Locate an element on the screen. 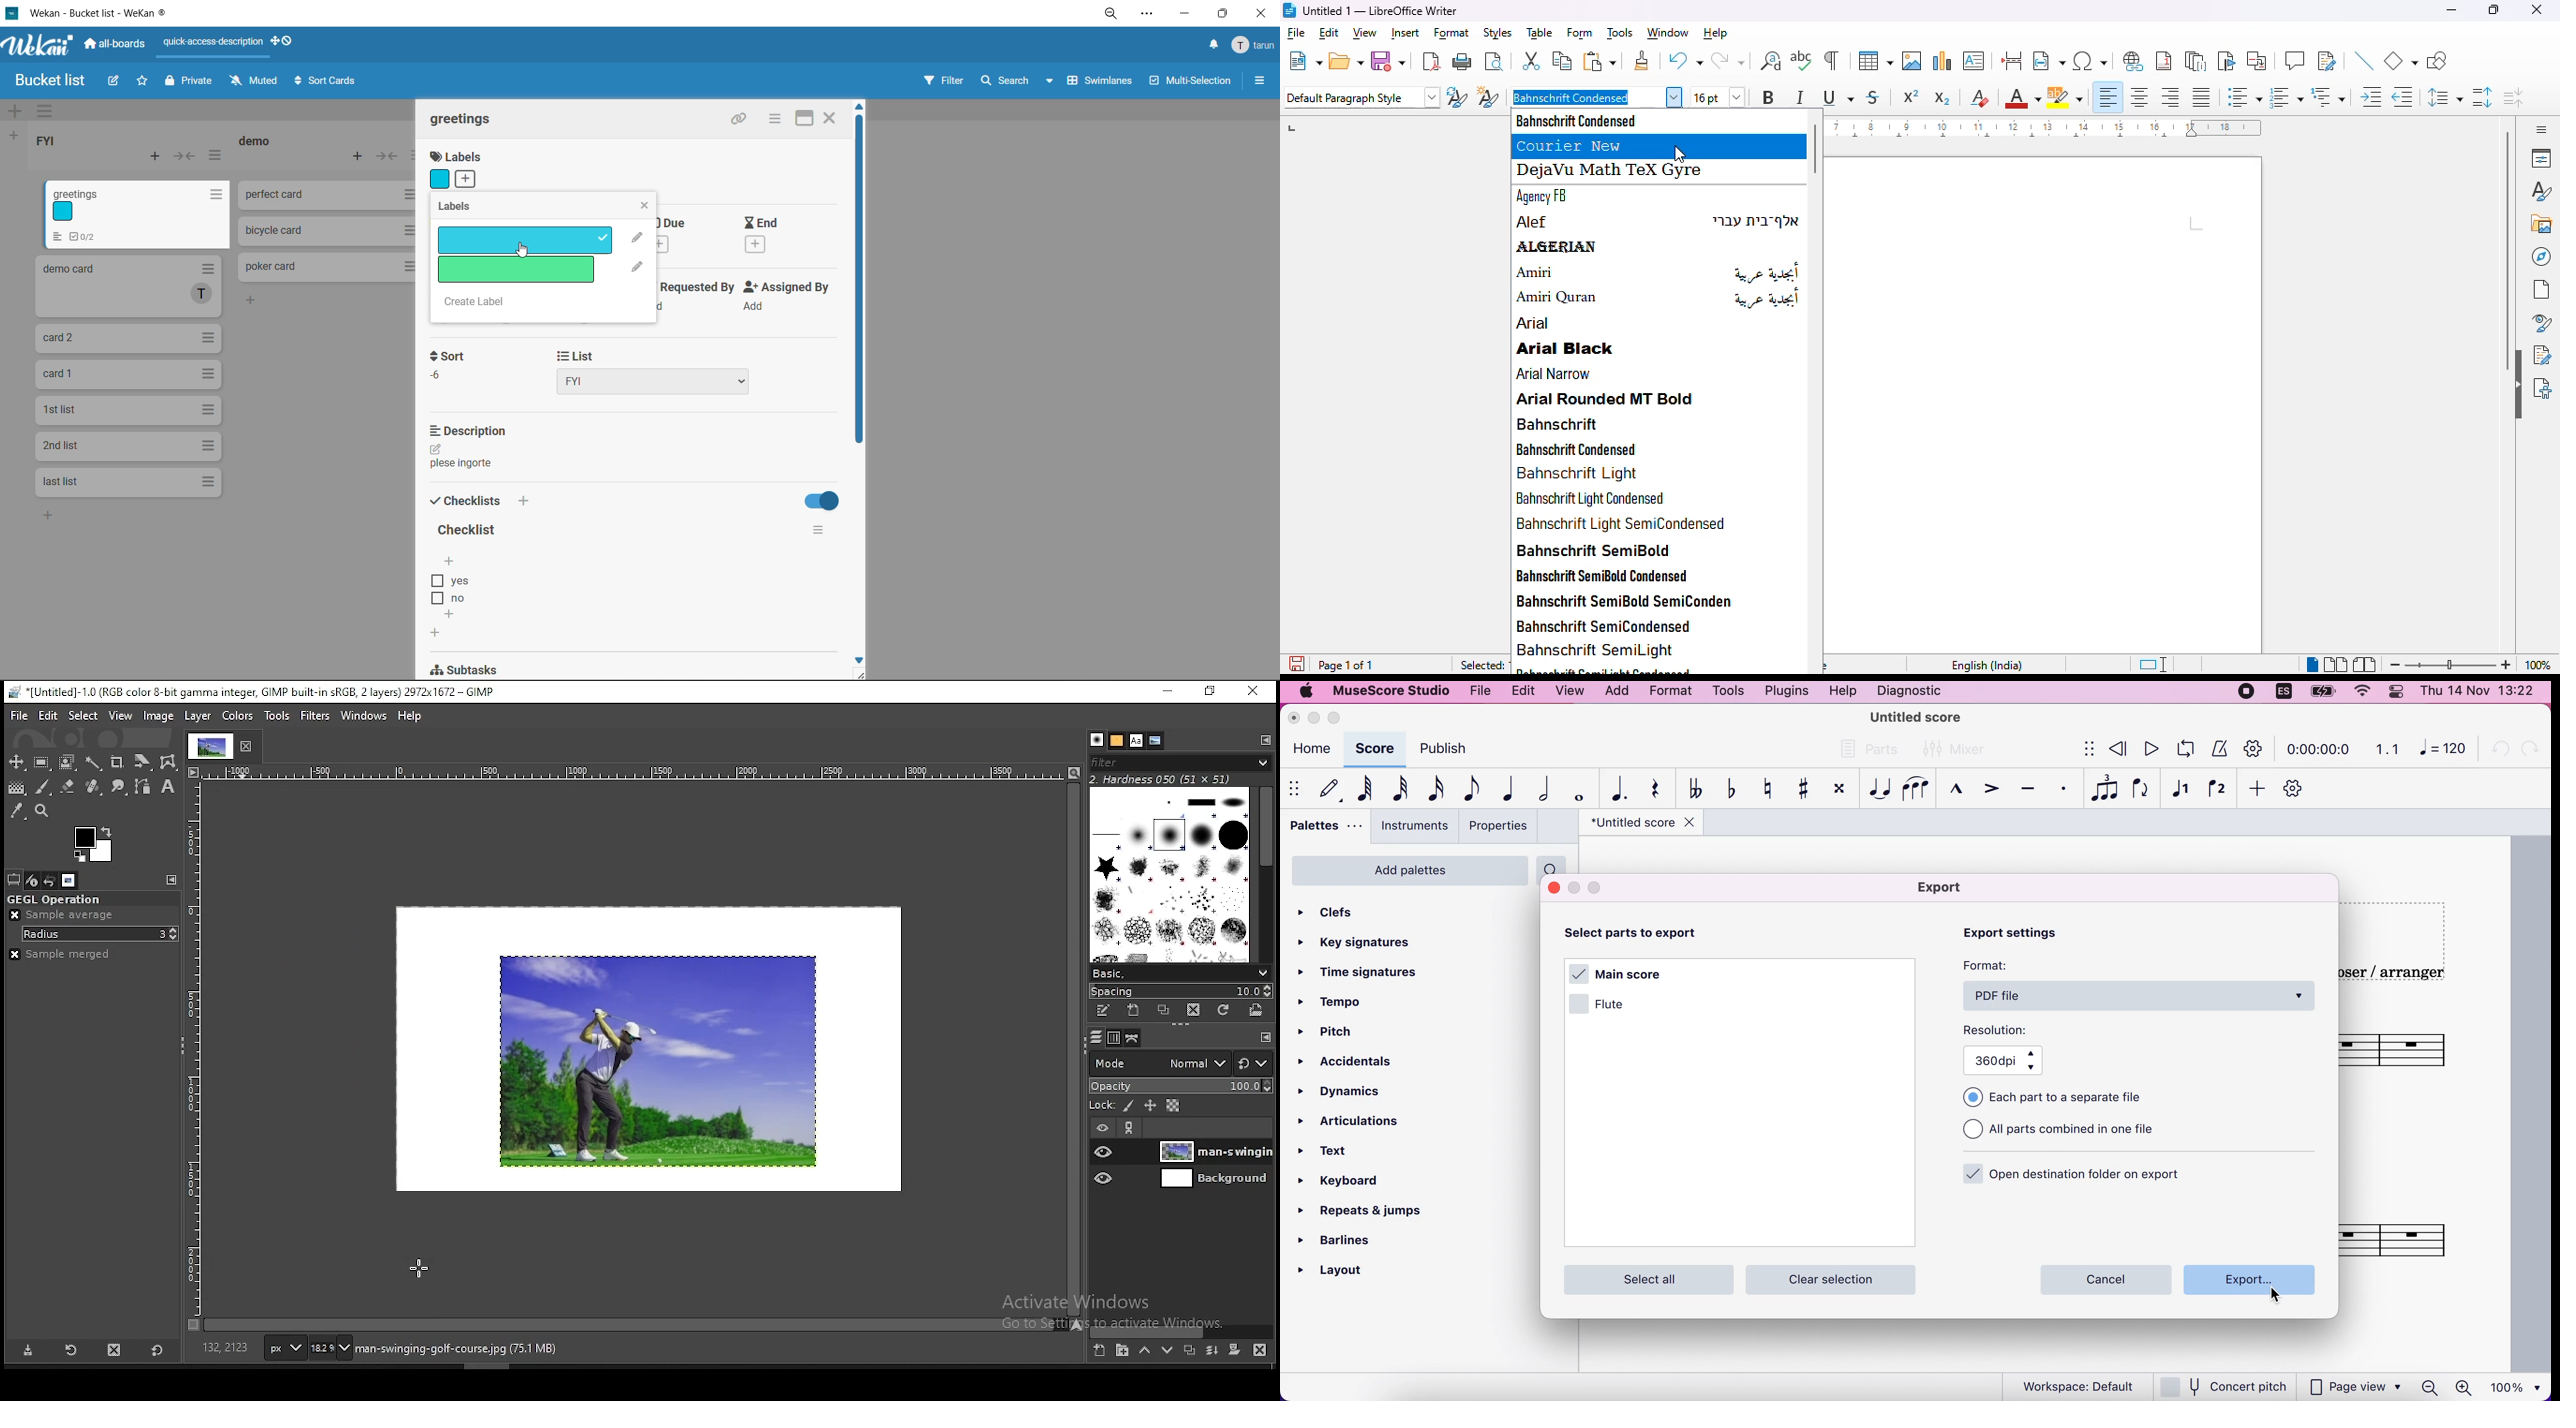 Image resolution: width=2576 pixels, height=1428 pixels. recording stopped is located at coordinates (2243, 693).